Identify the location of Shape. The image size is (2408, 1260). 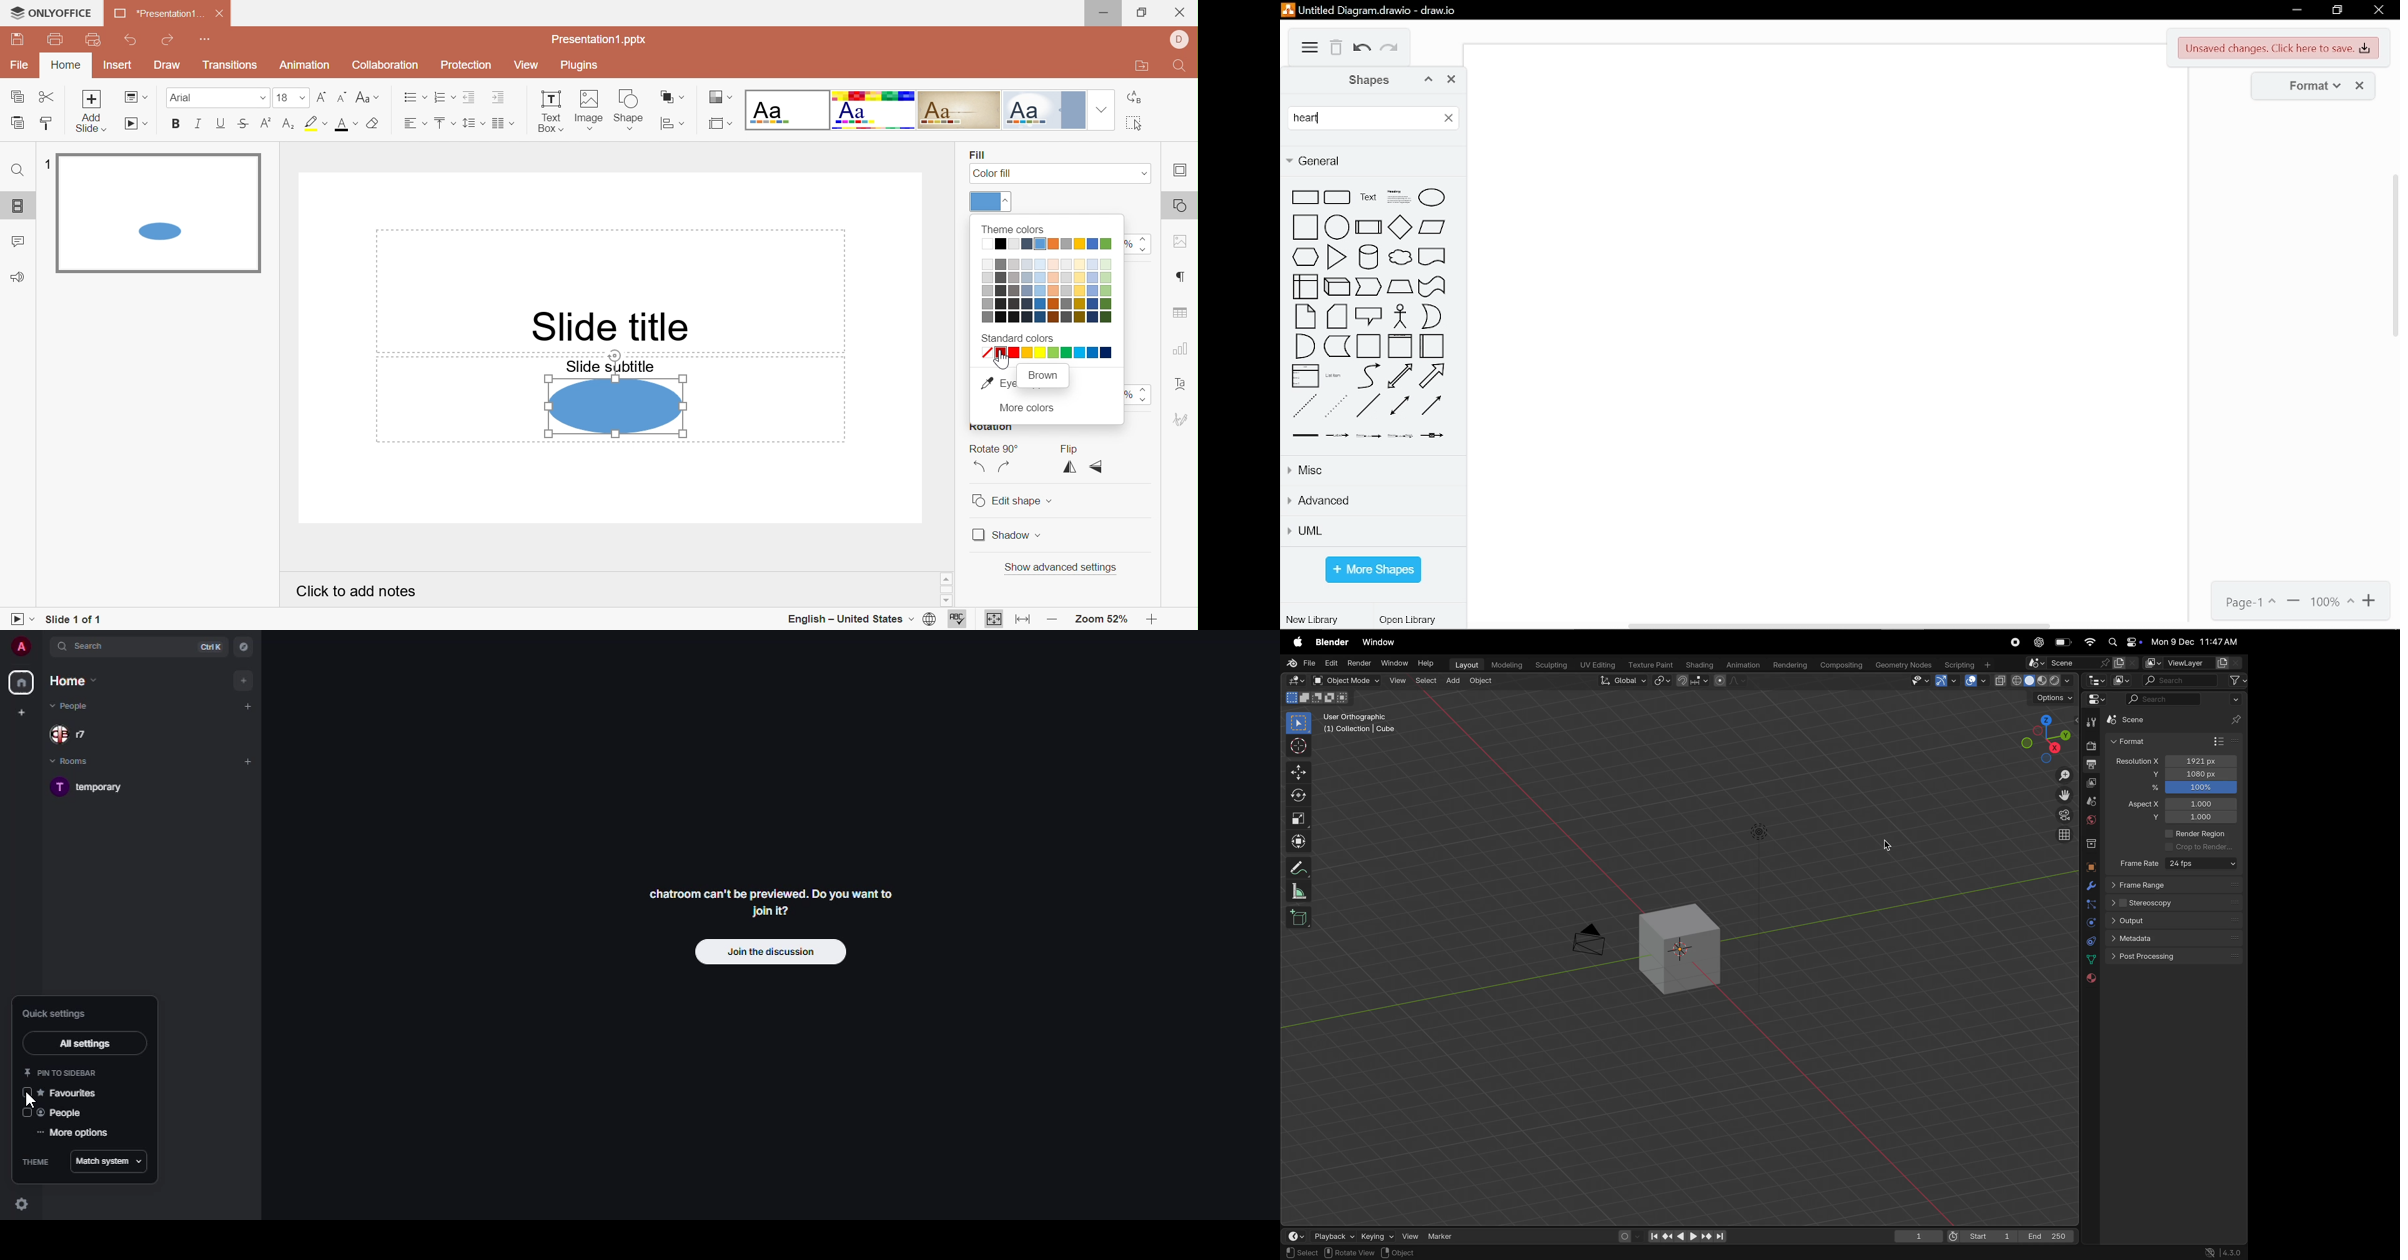
(629, 110).